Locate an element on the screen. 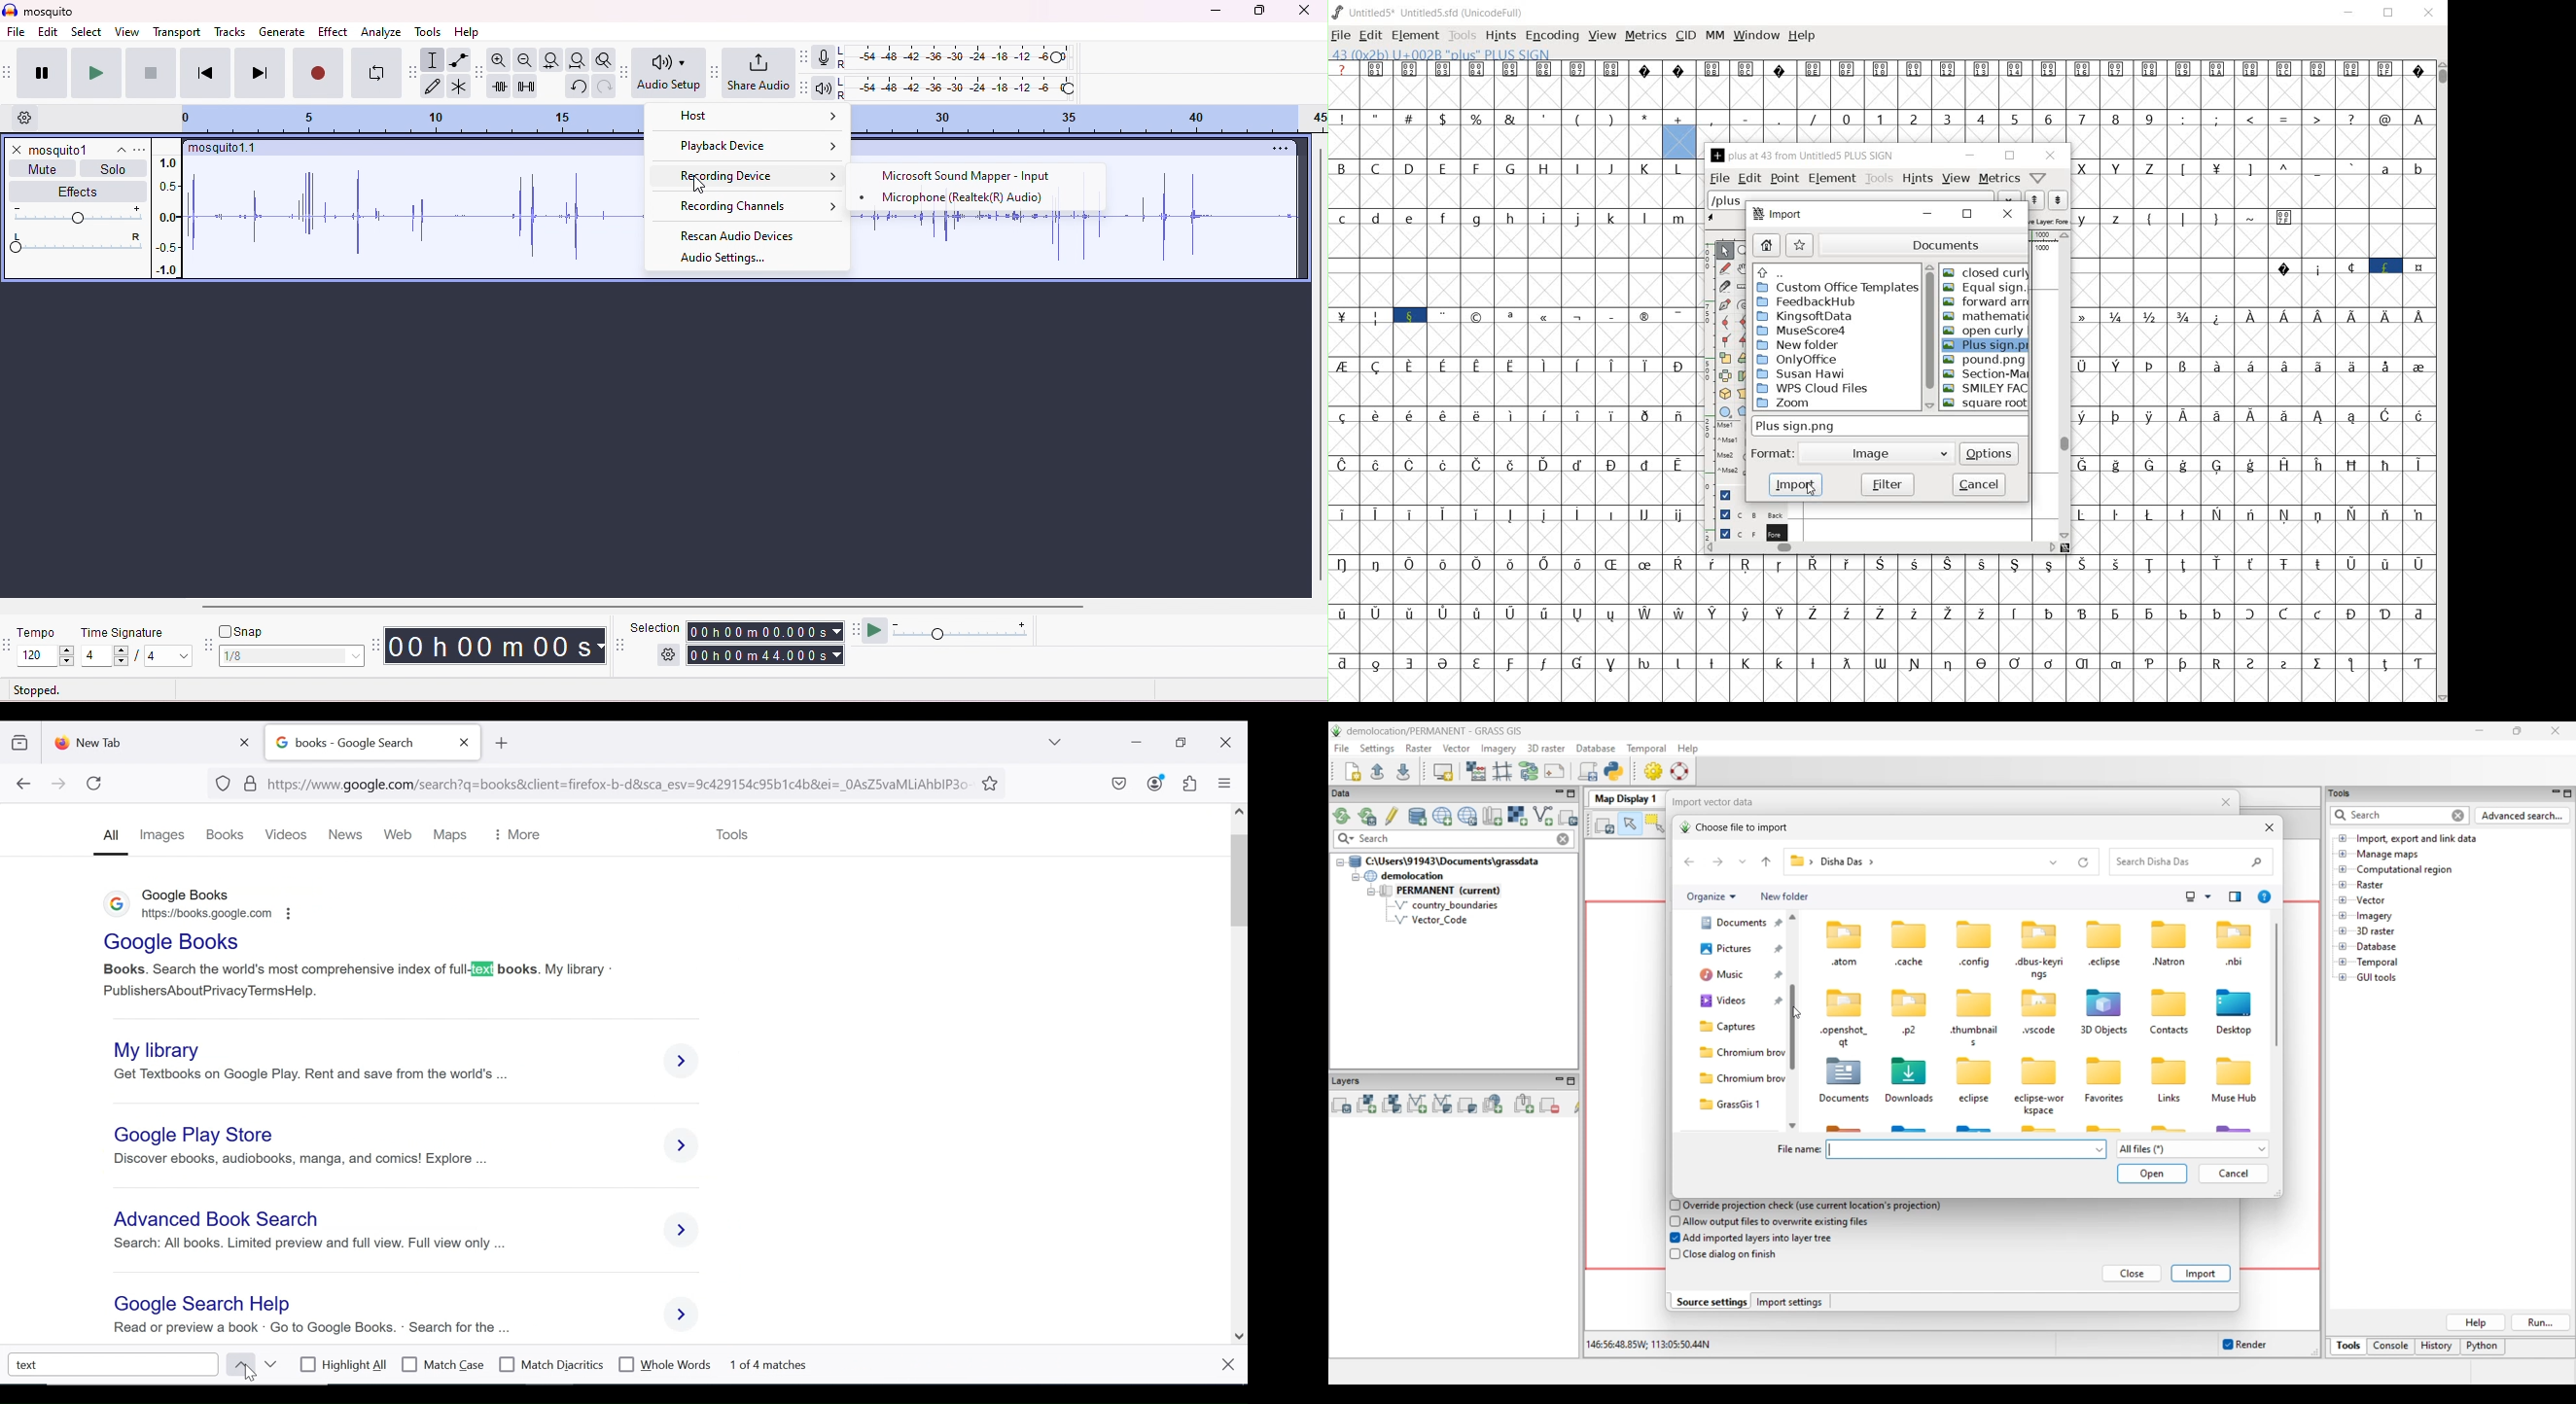 The height and width of the screenshot is (1428, 2576). help is located at coordinates (1802, 36).